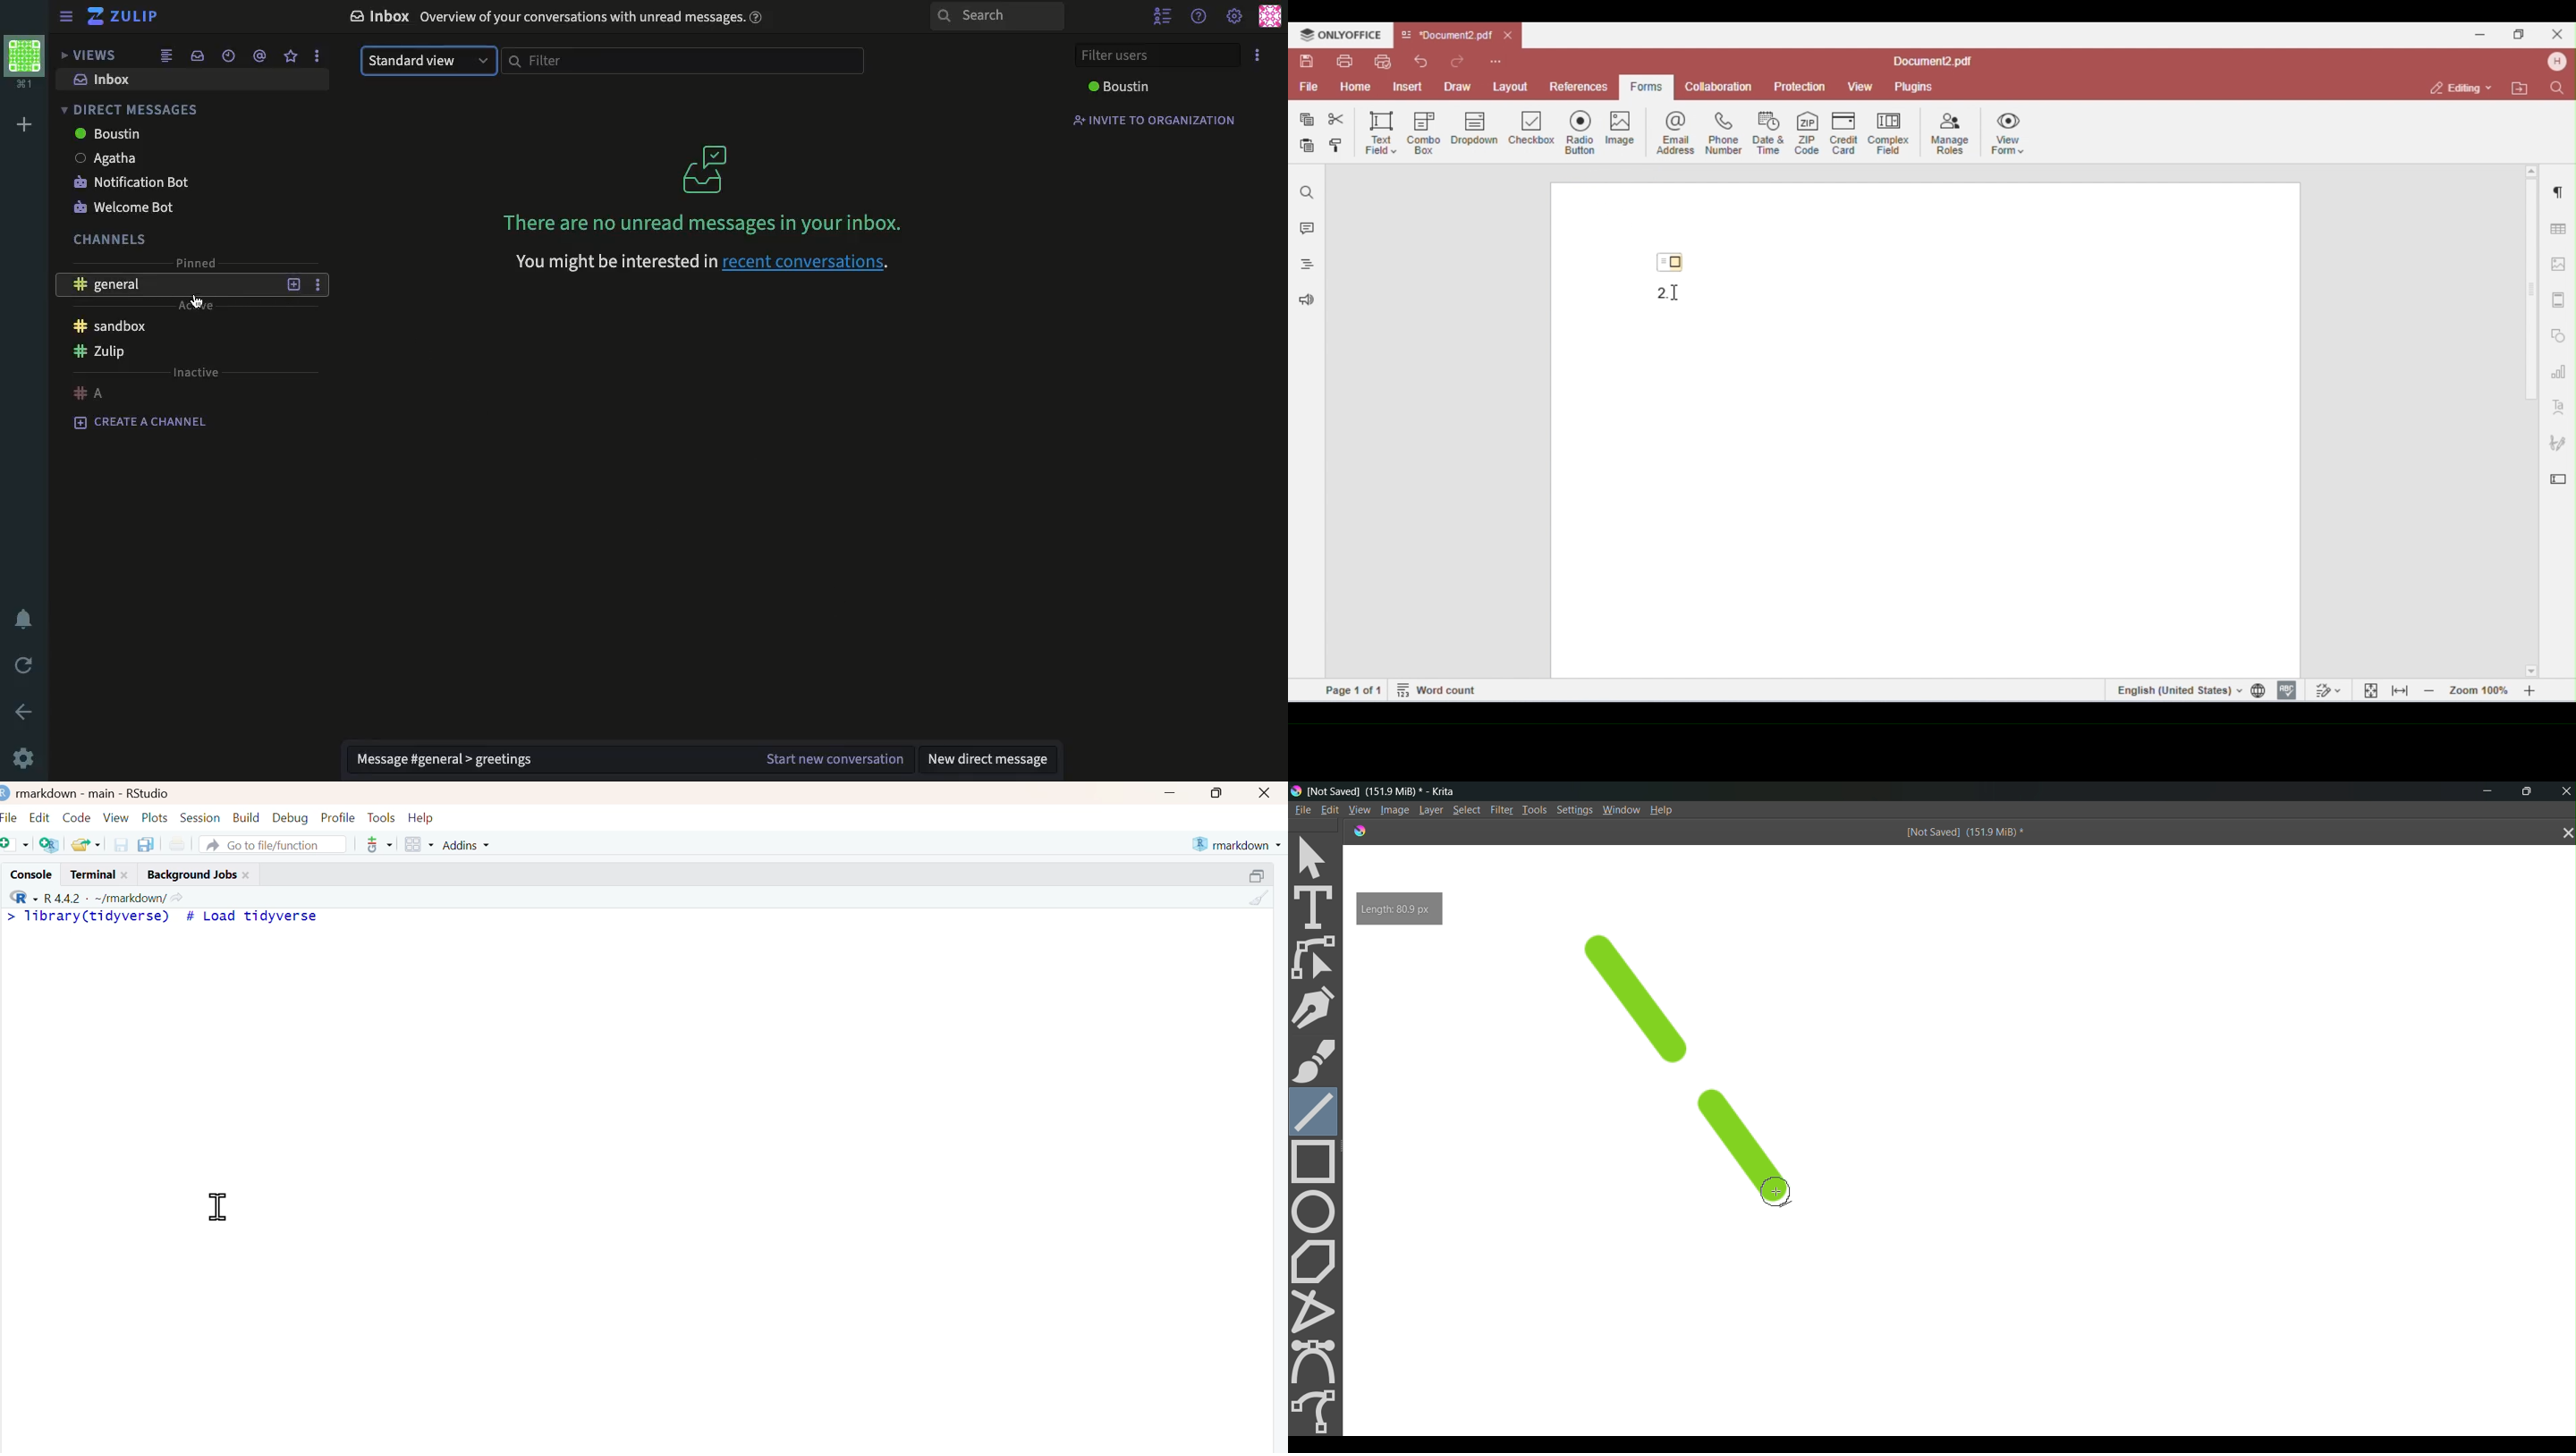 This screenshot has height=1456, width=2576. I want to click on Plots, so click(155, 816).